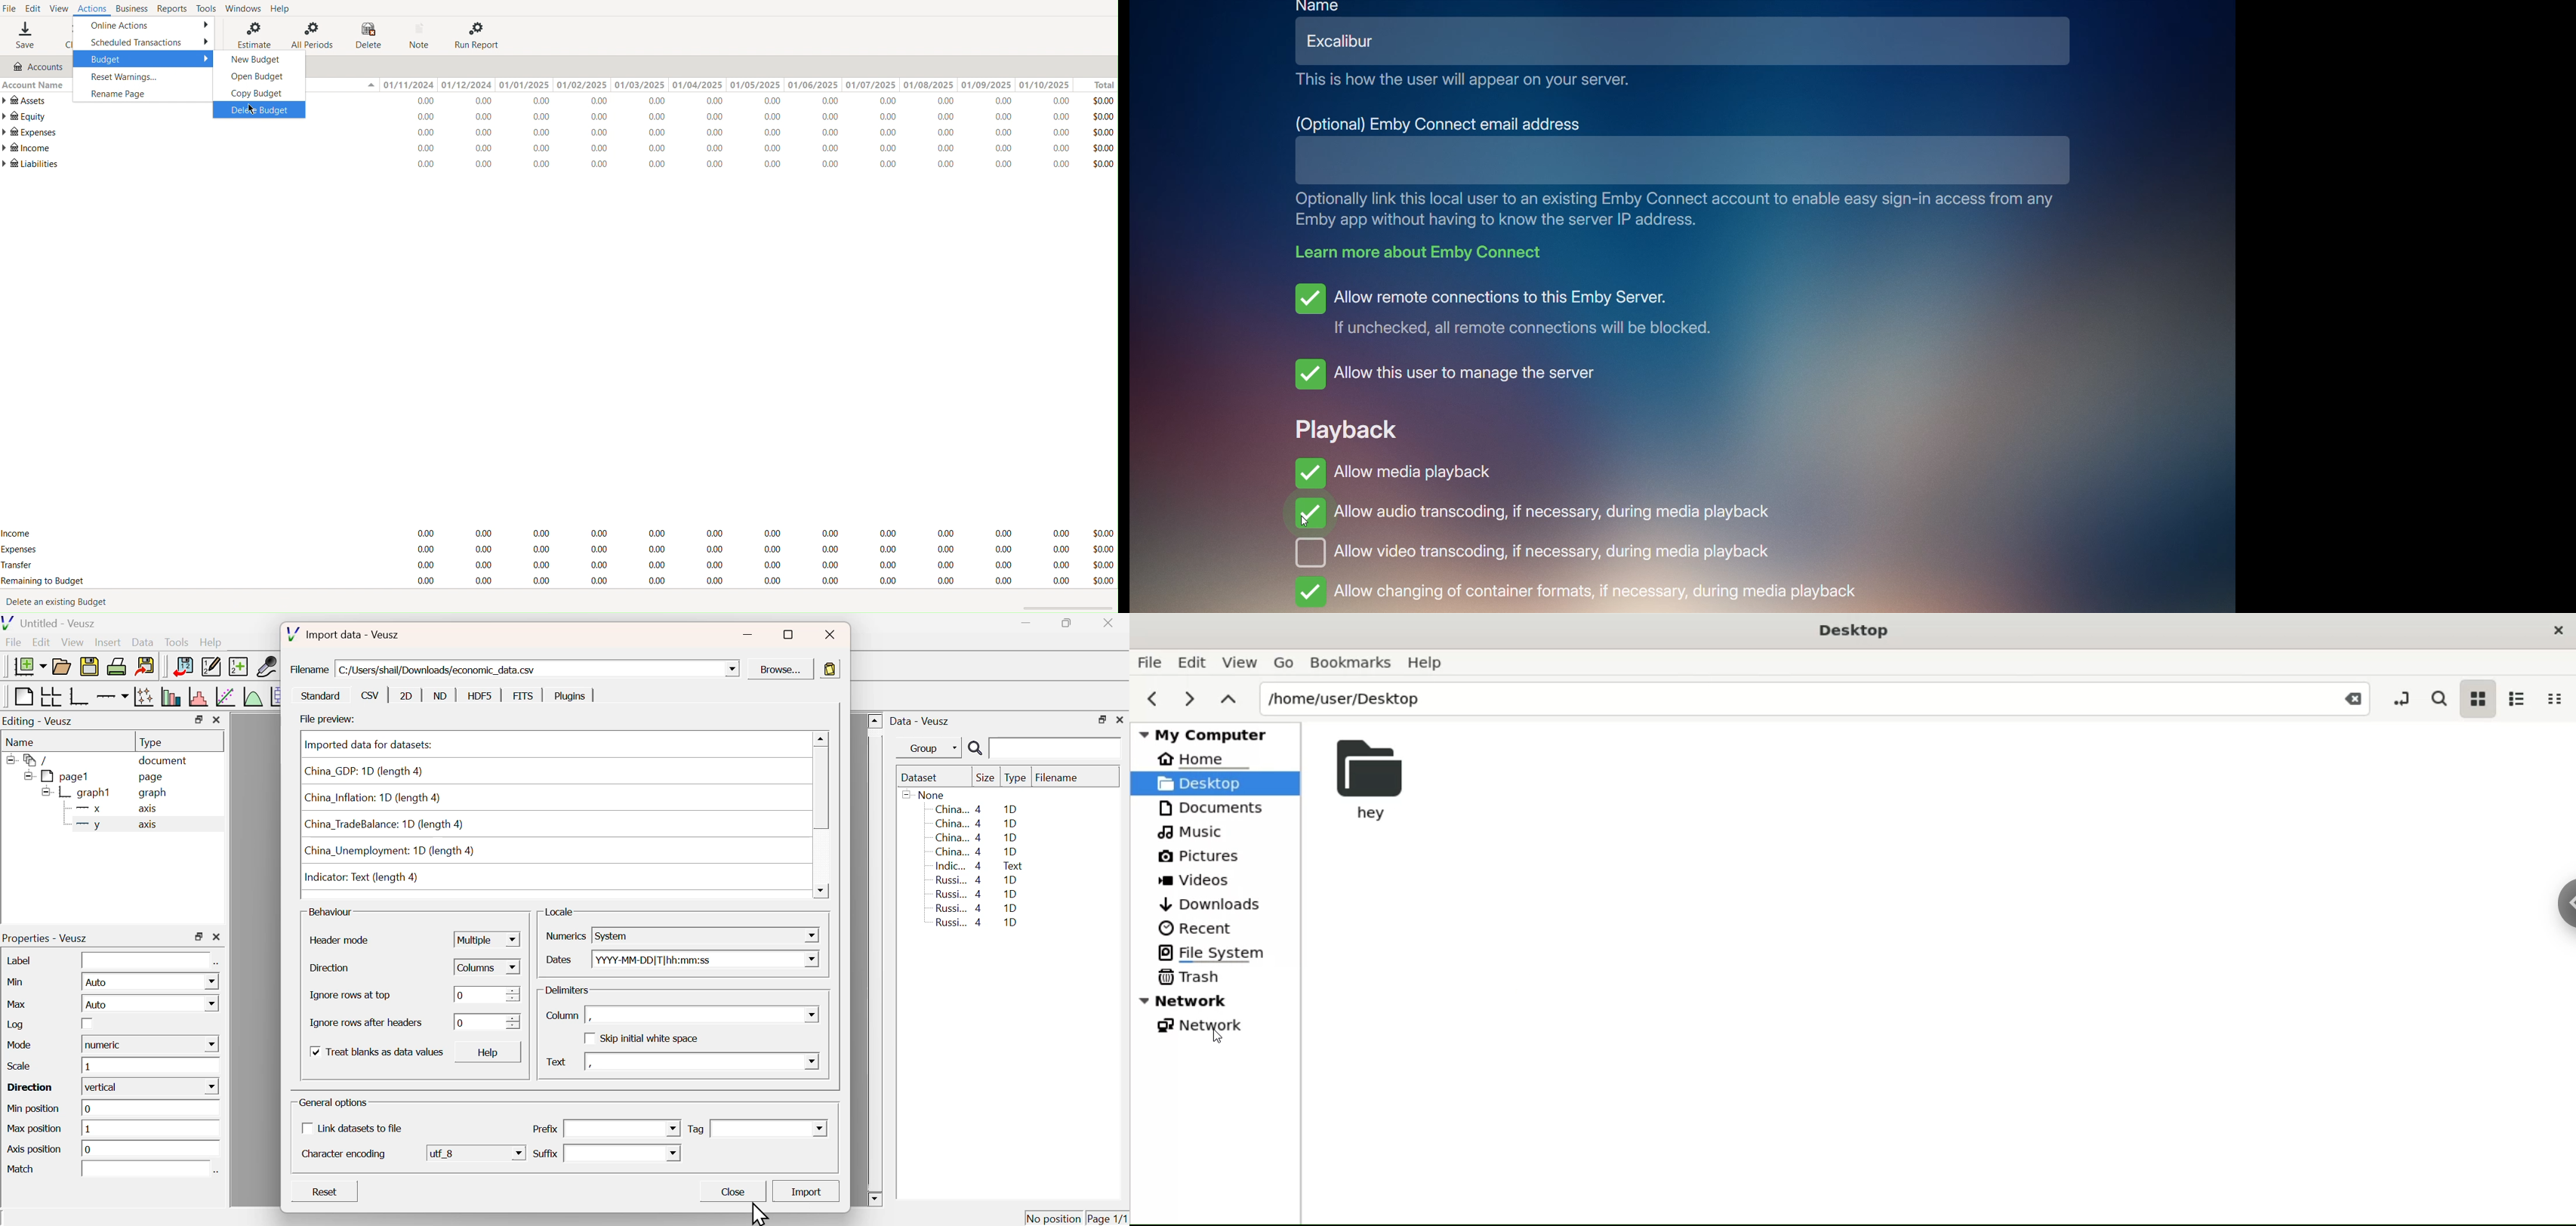  What do you see at coordinates (273, 696) in the screenshot?
I see `Plot Box Plots` at bounding box center [273, 696].